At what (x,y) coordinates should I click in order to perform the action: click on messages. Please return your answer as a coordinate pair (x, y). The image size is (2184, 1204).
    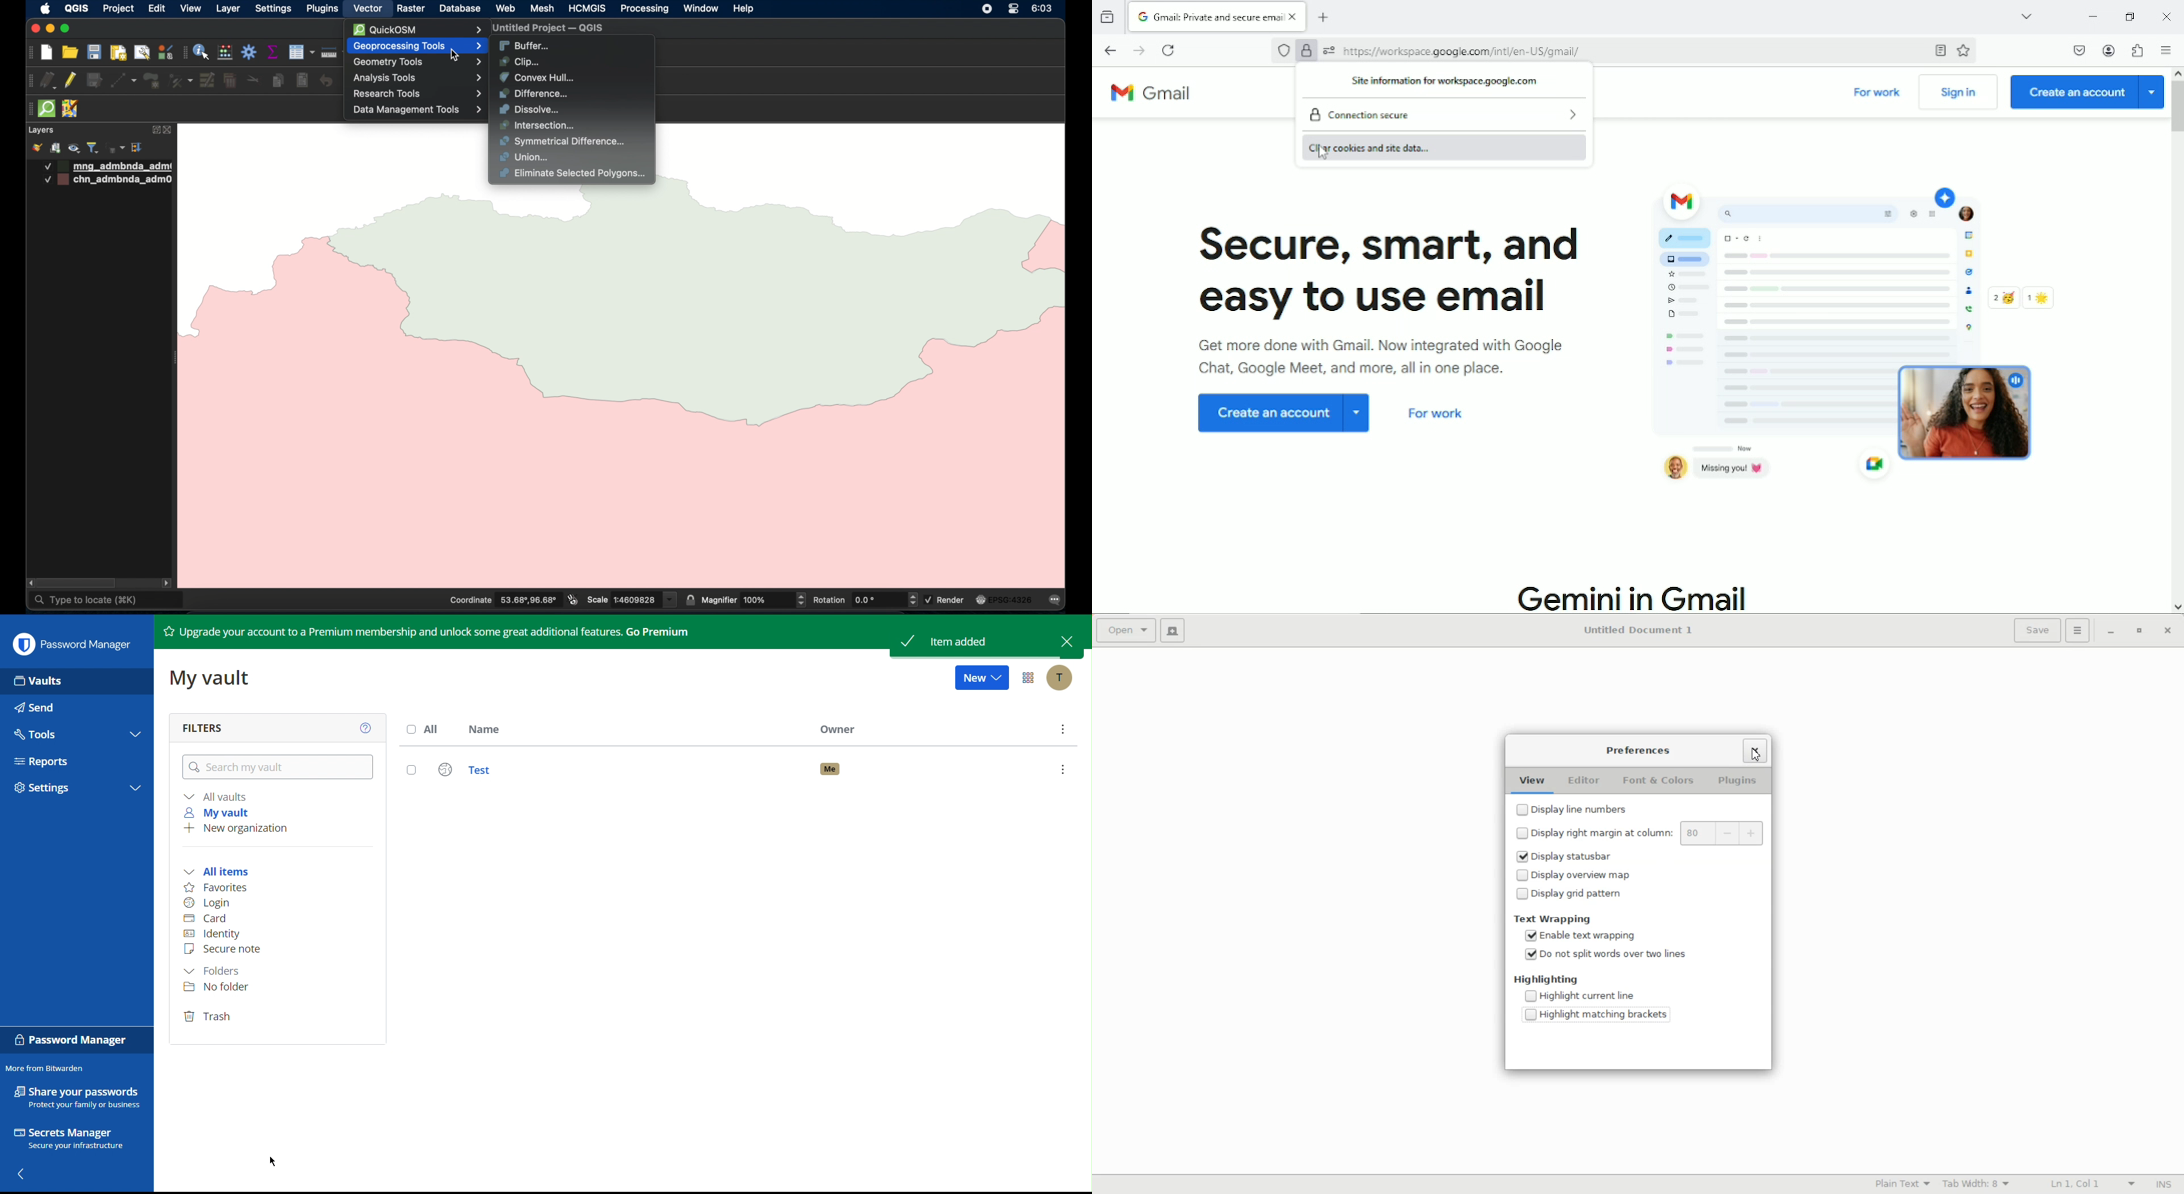
    Looking at the image, I should click on (1057, 601).